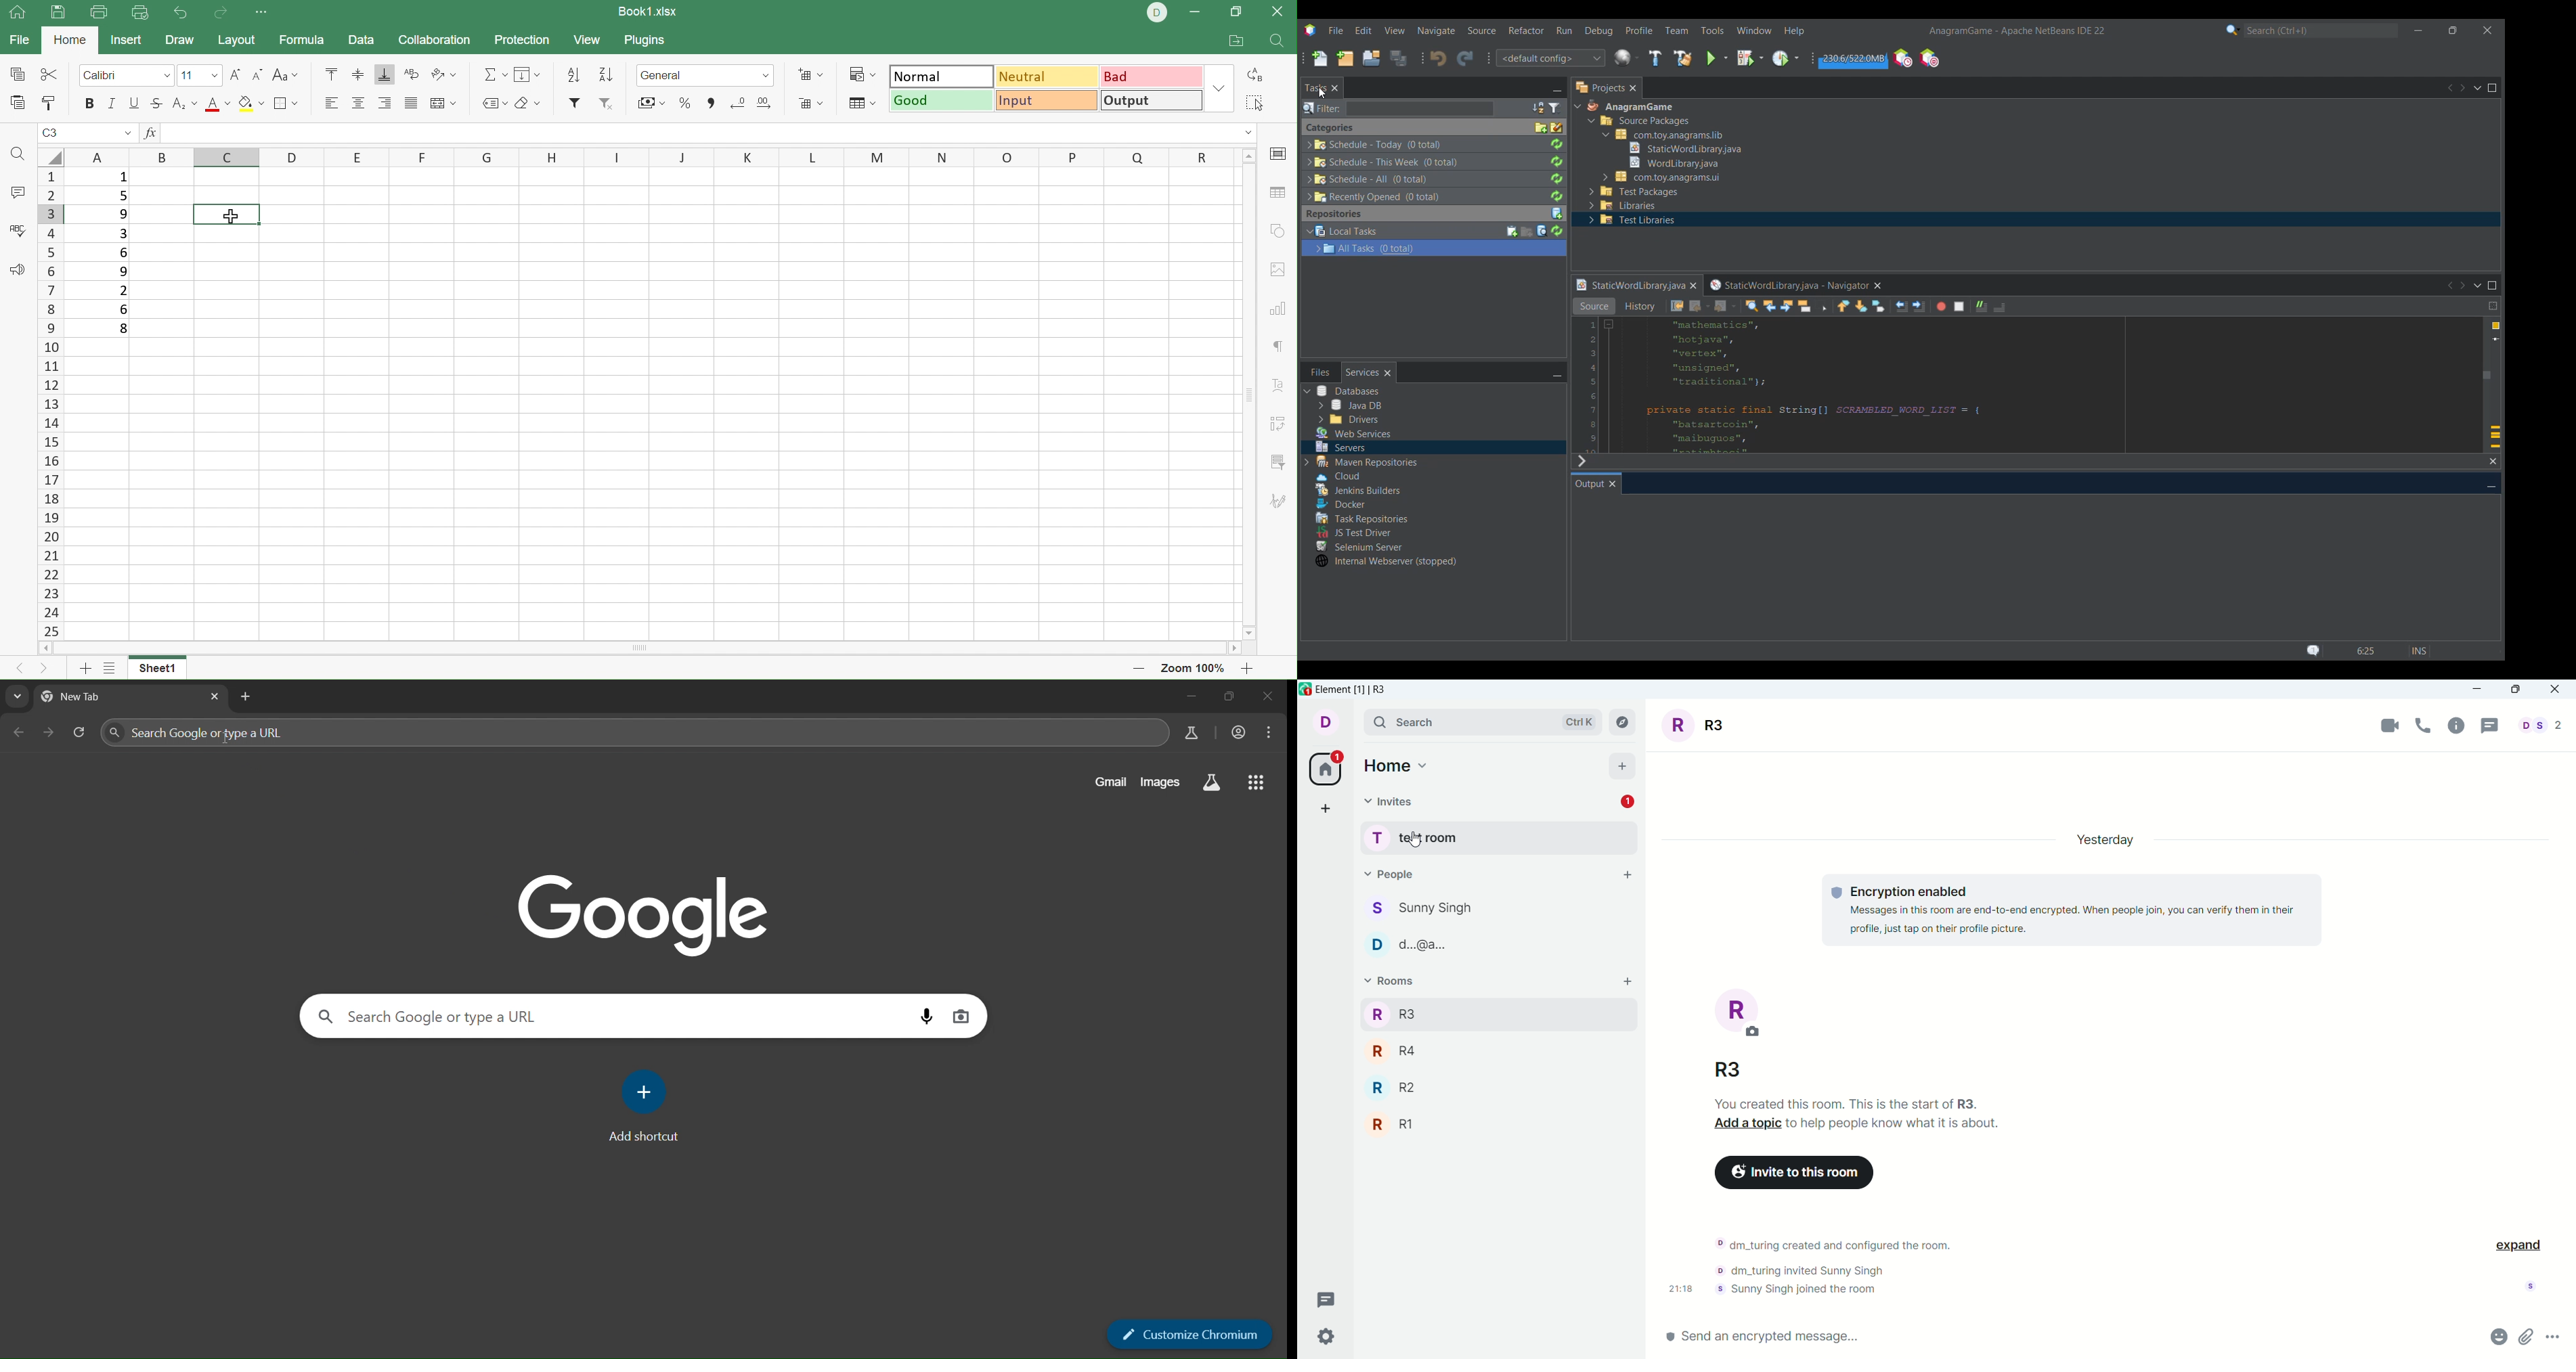 The width and height of the screenshot is (2576, 1372). I want to click on search labs, so click(1212, 783).